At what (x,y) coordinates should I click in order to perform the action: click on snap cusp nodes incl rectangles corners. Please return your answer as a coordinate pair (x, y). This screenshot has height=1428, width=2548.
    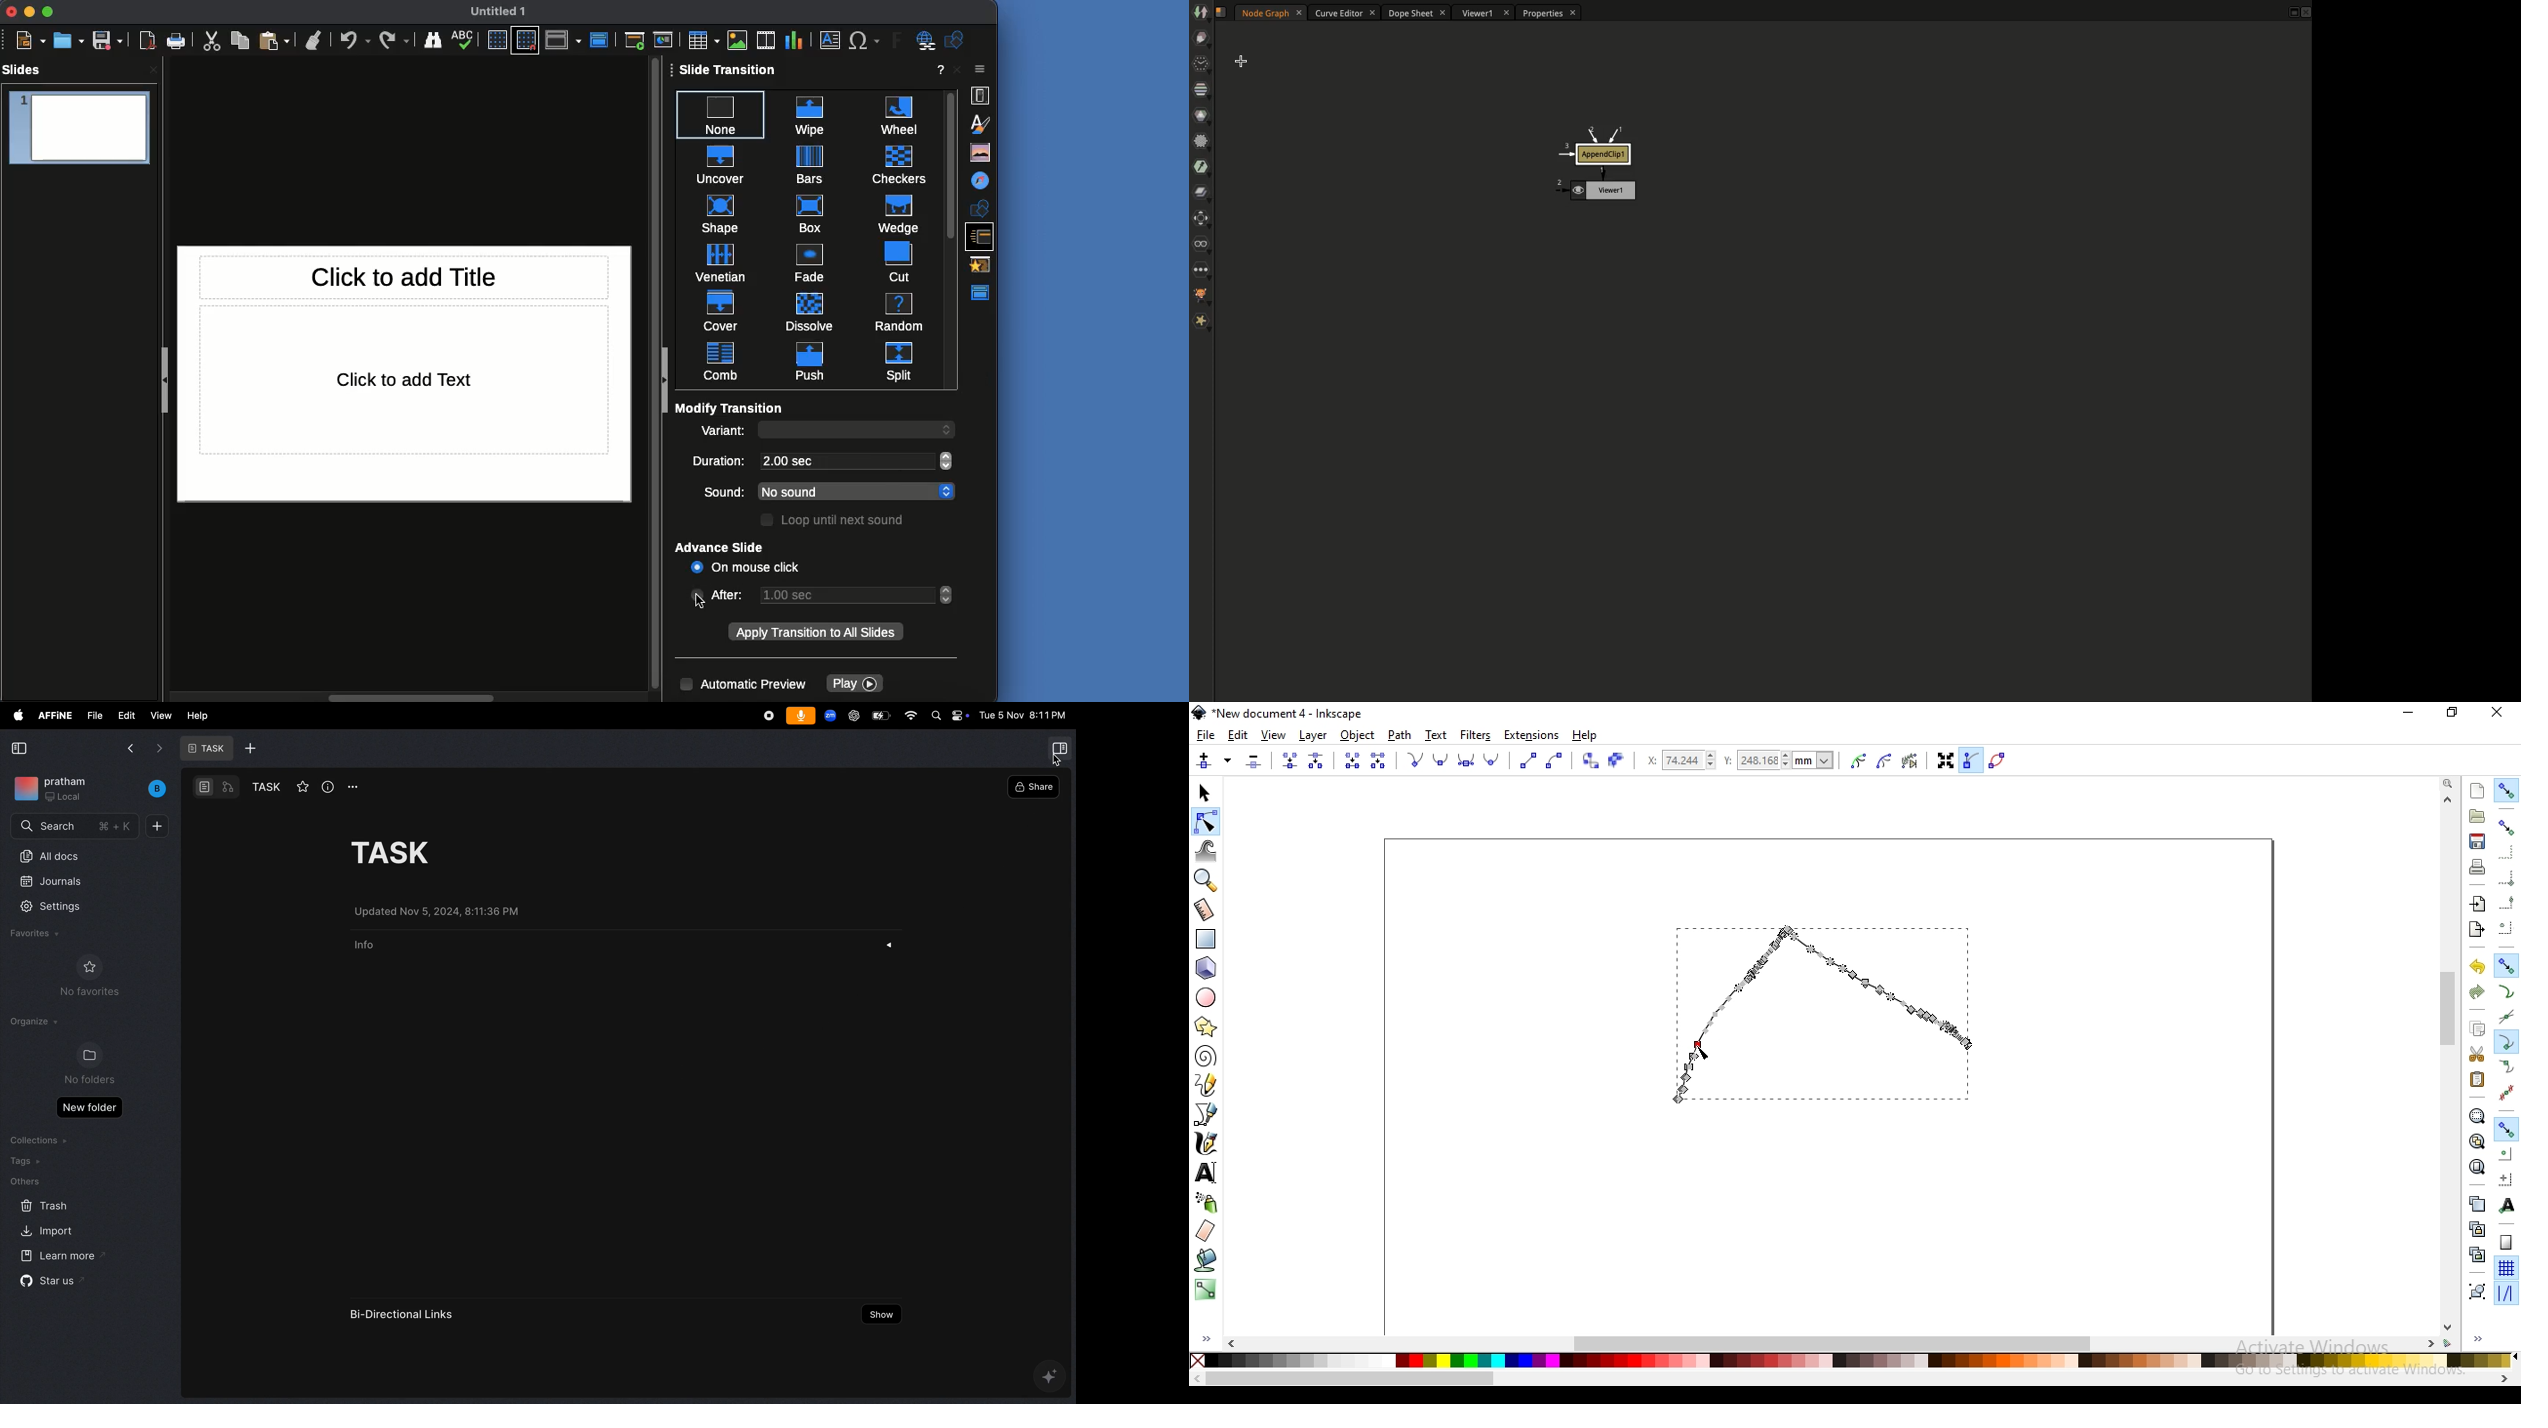
    Looking at the image, I should click on (2505, 1042).